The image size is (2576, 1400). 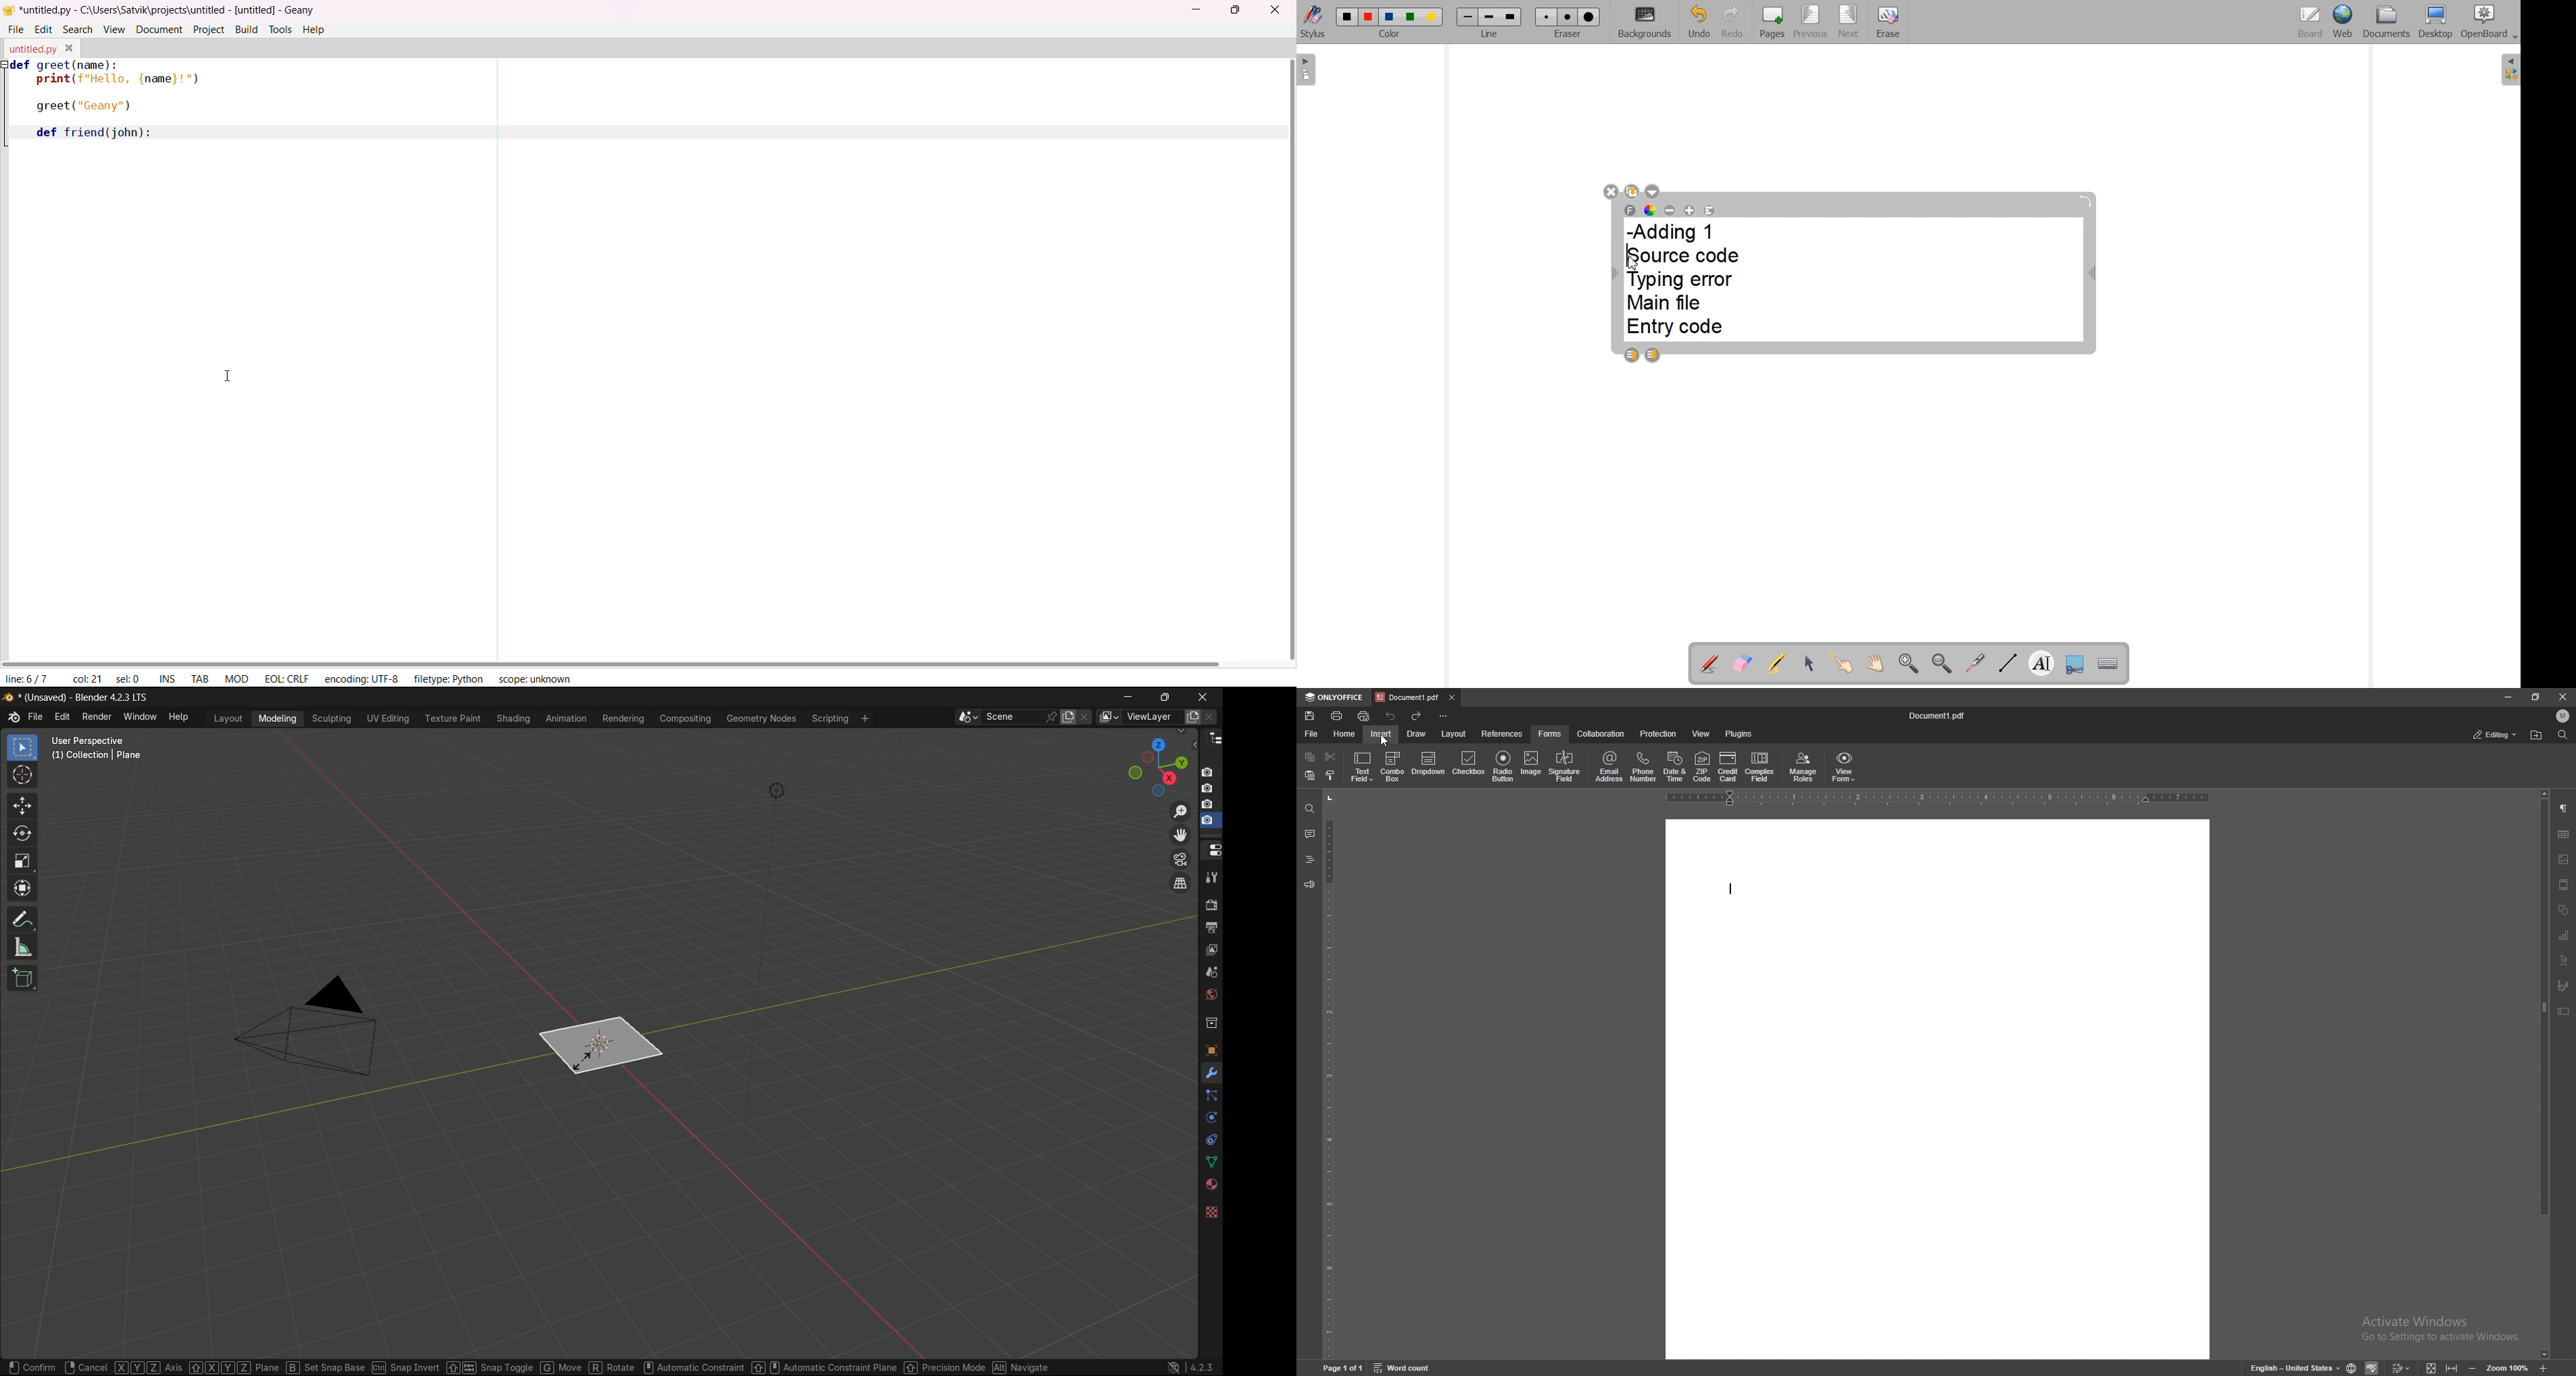 I want to click on fit to screen, so click(x=2433, y=1367).